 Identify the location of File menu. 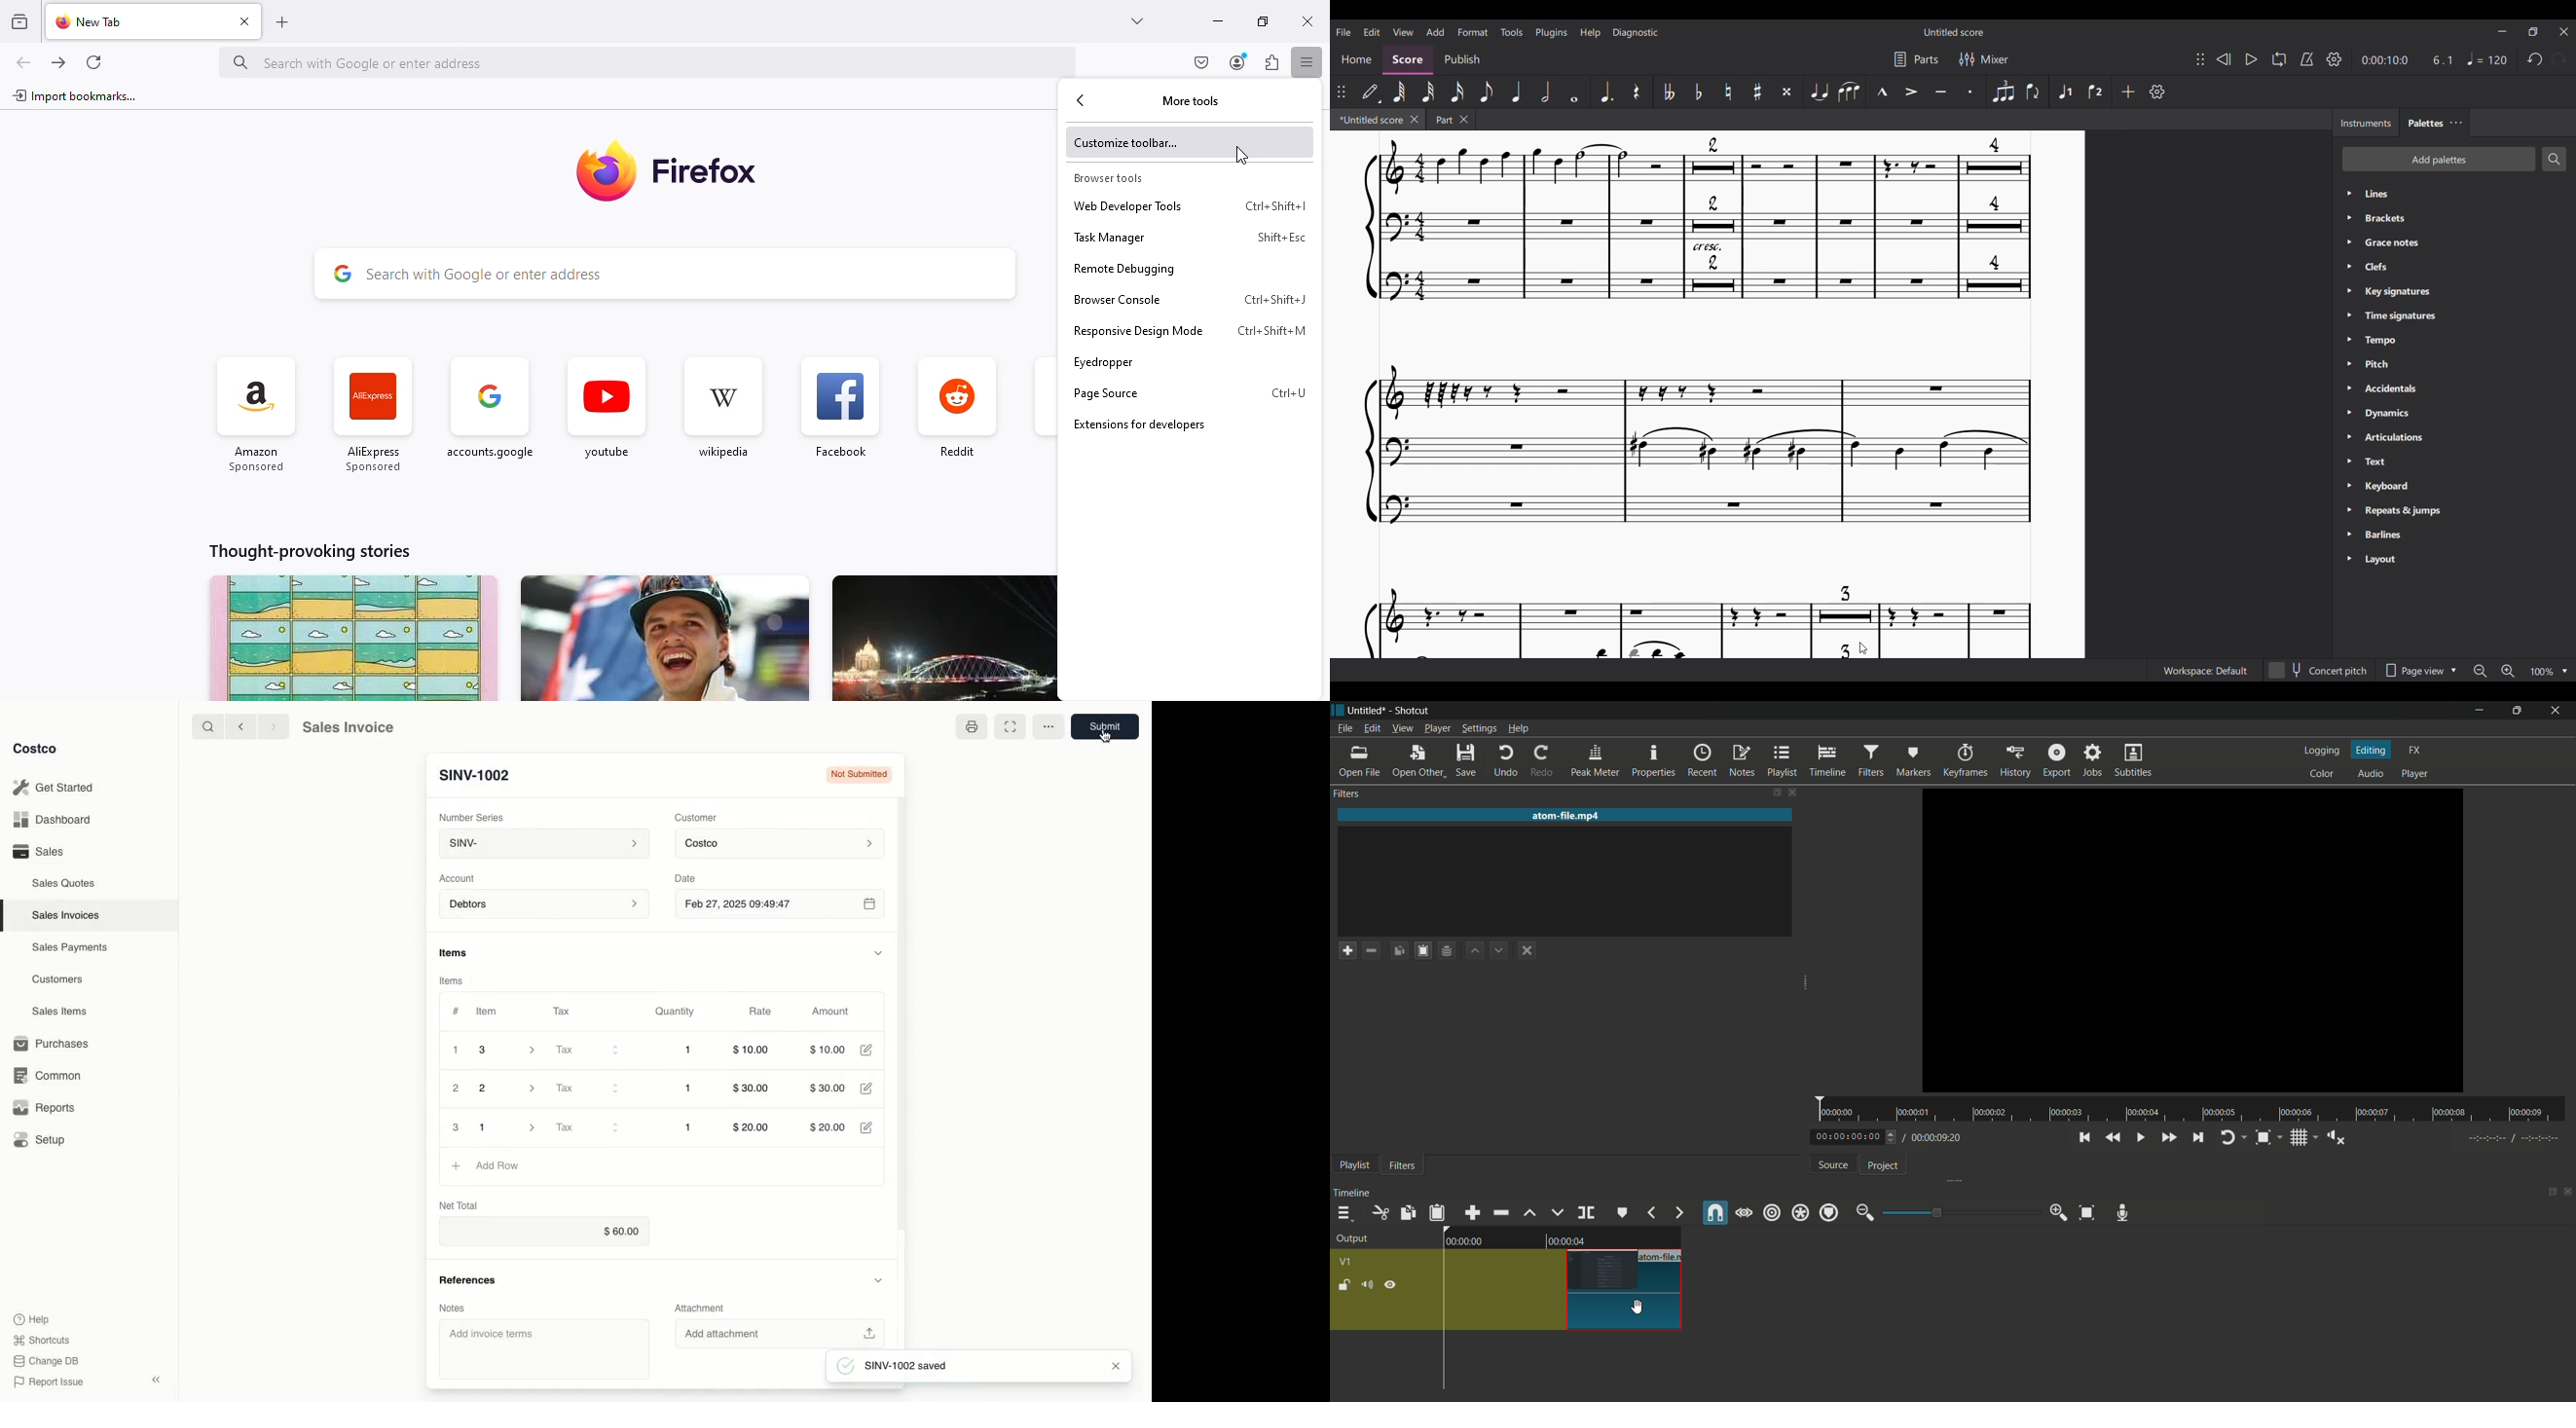
(1343, 32).